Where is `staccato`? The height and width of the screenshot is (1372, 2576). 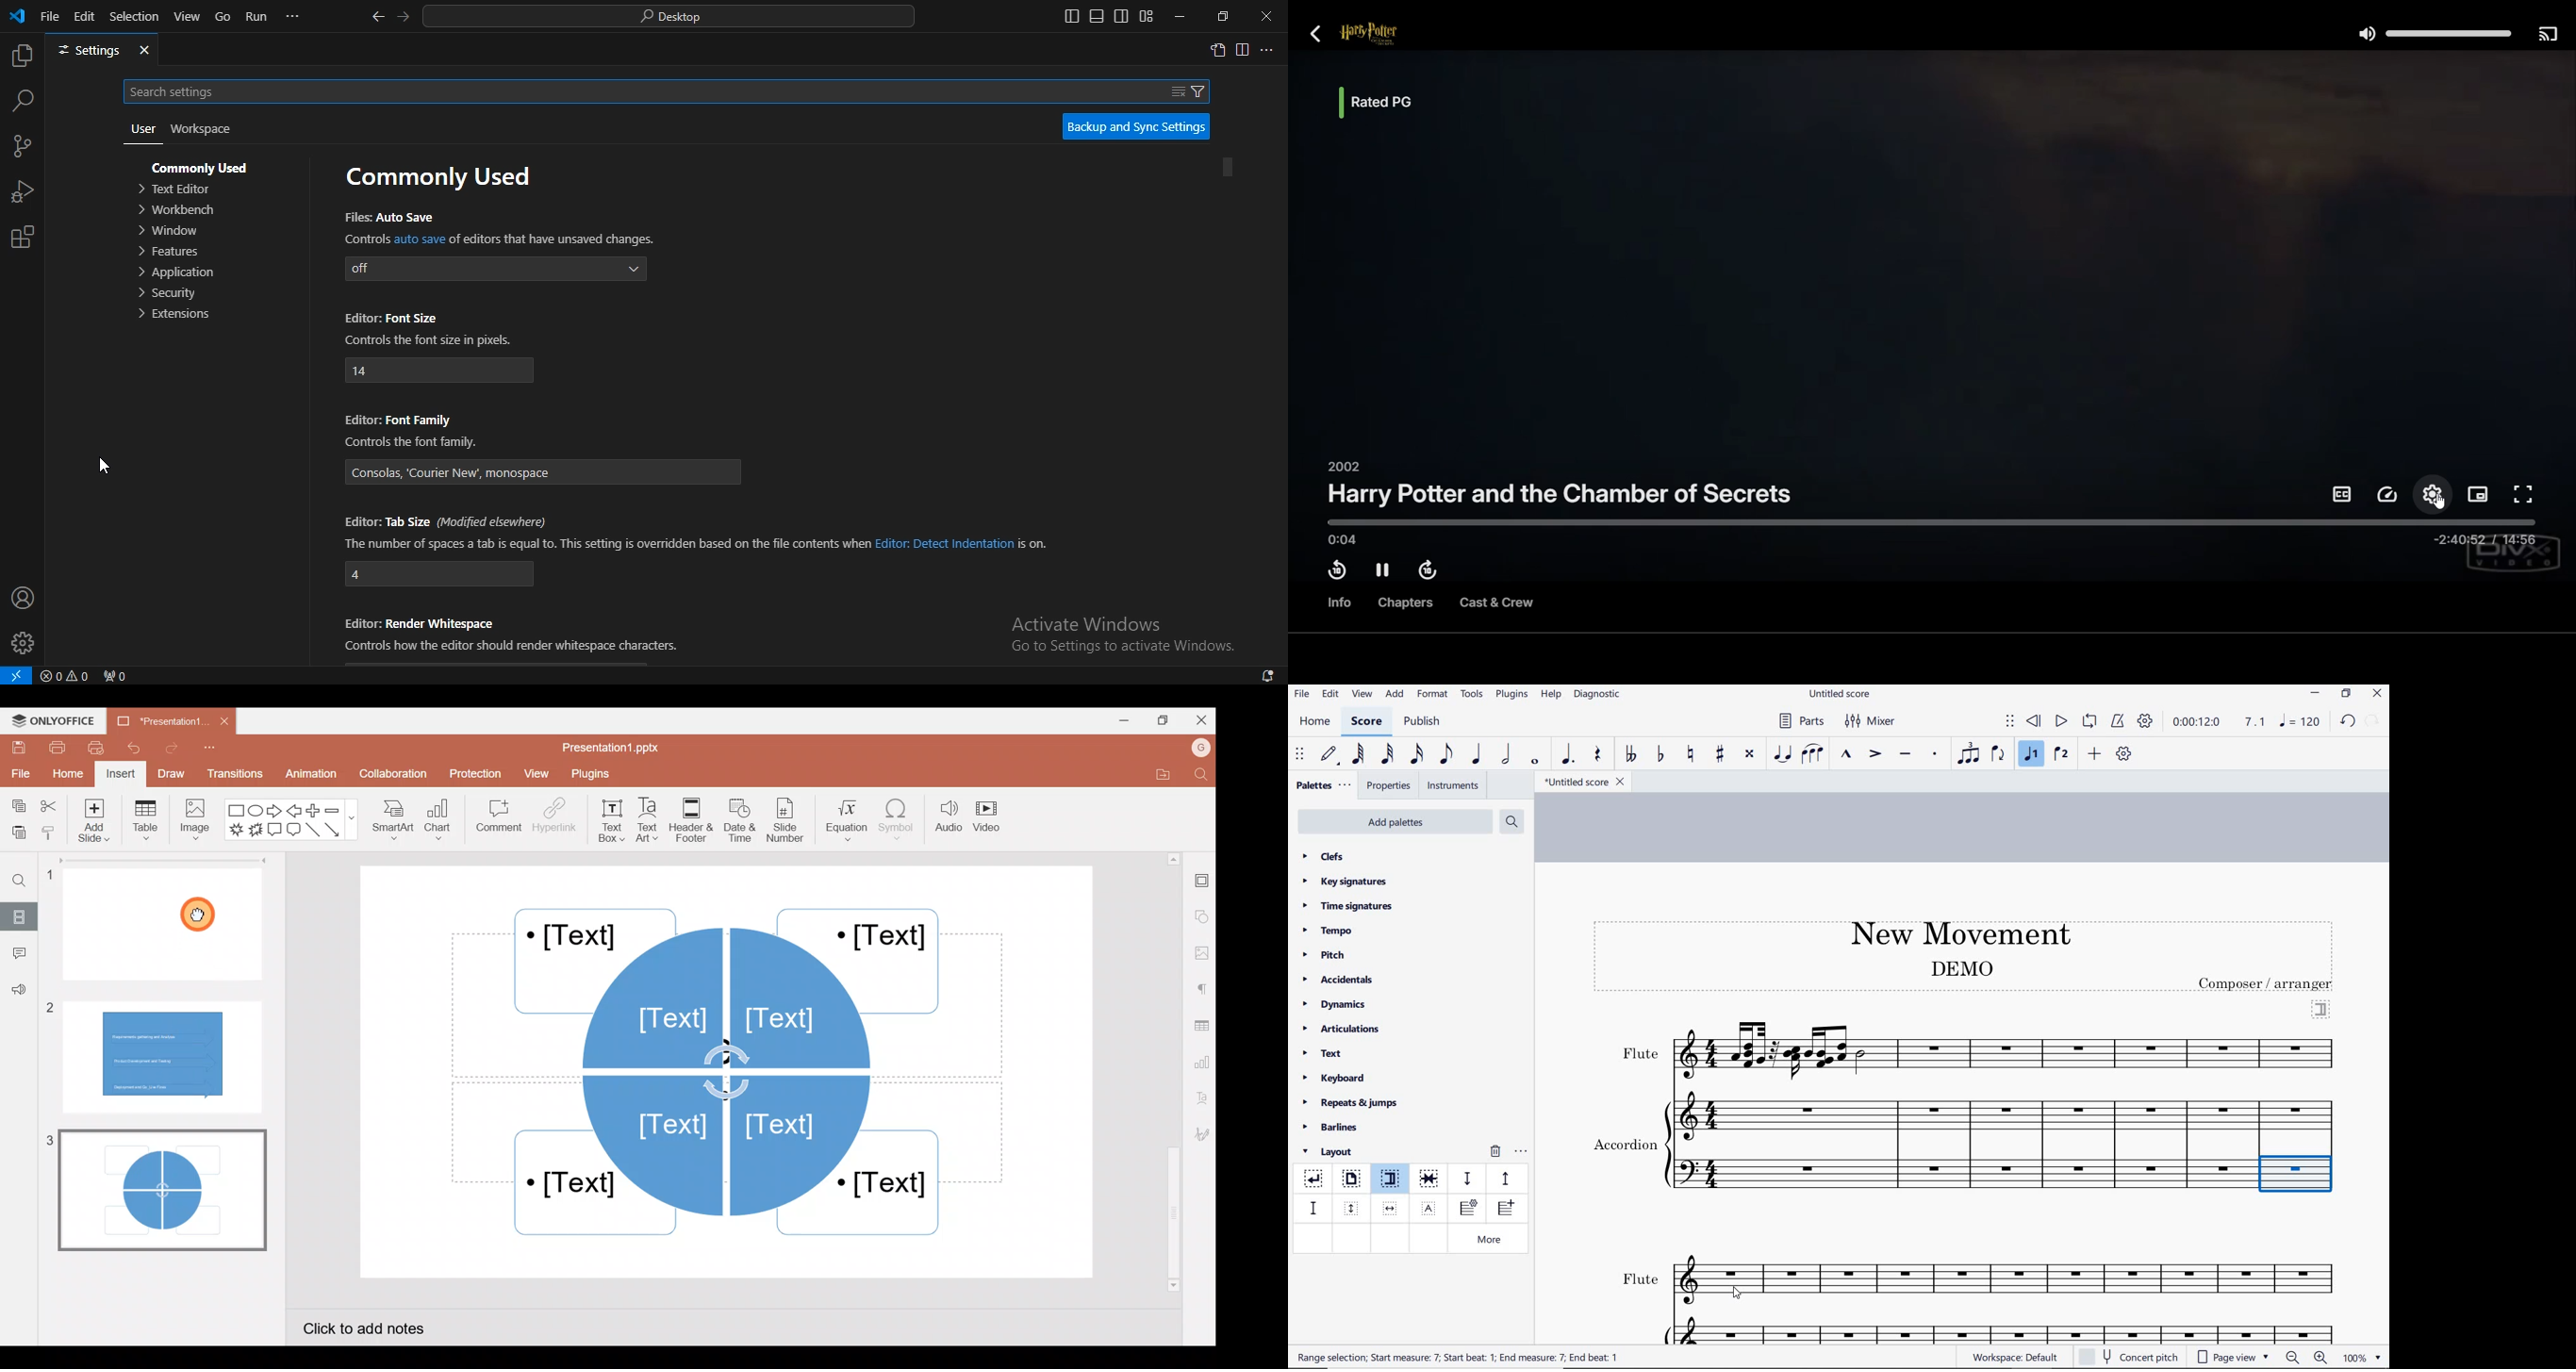
staccato is located at coordinates (1935, 754).